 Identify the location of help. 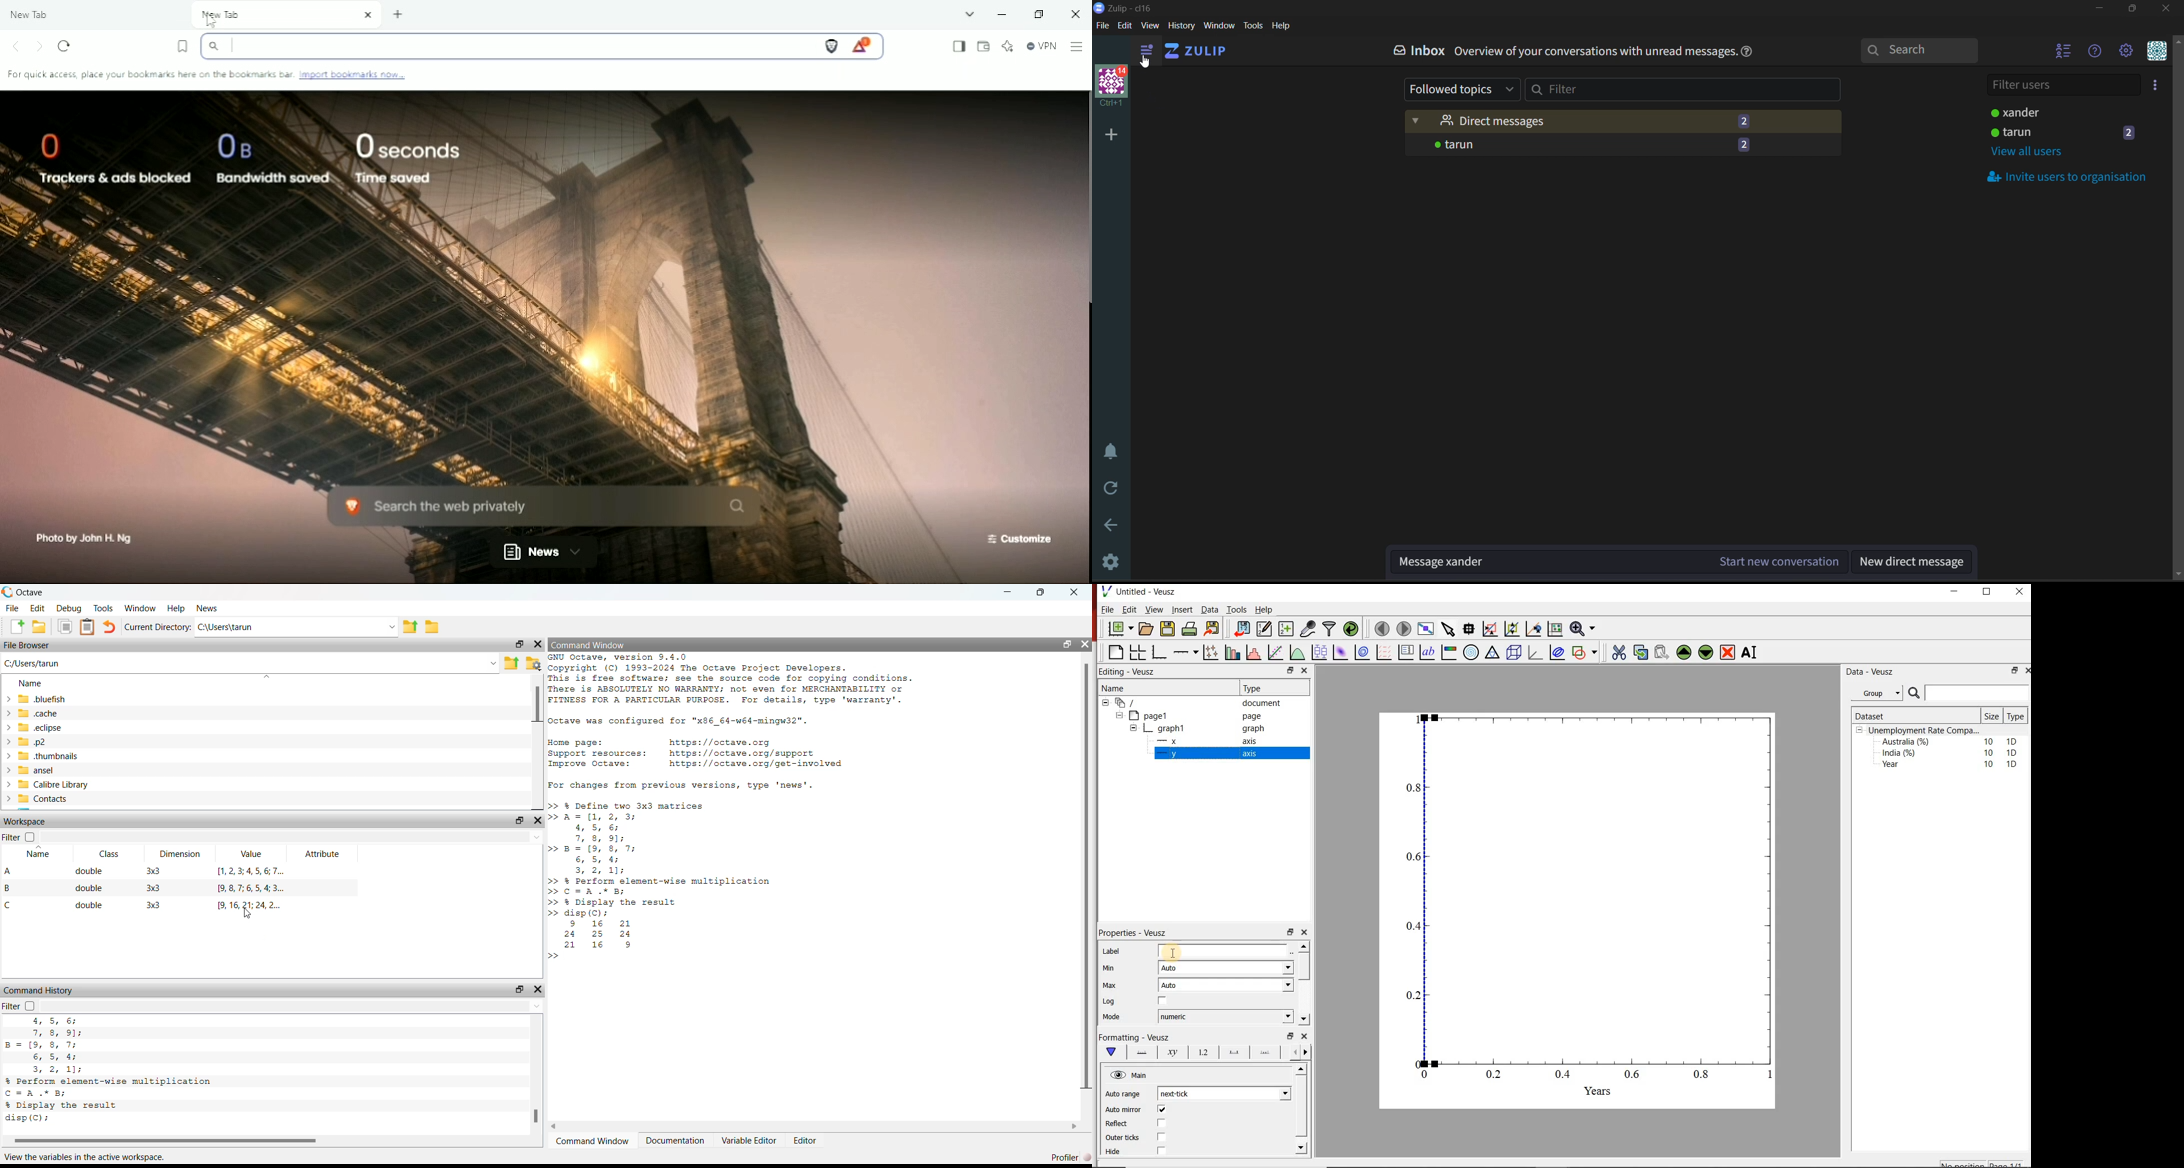
(1750, 55).